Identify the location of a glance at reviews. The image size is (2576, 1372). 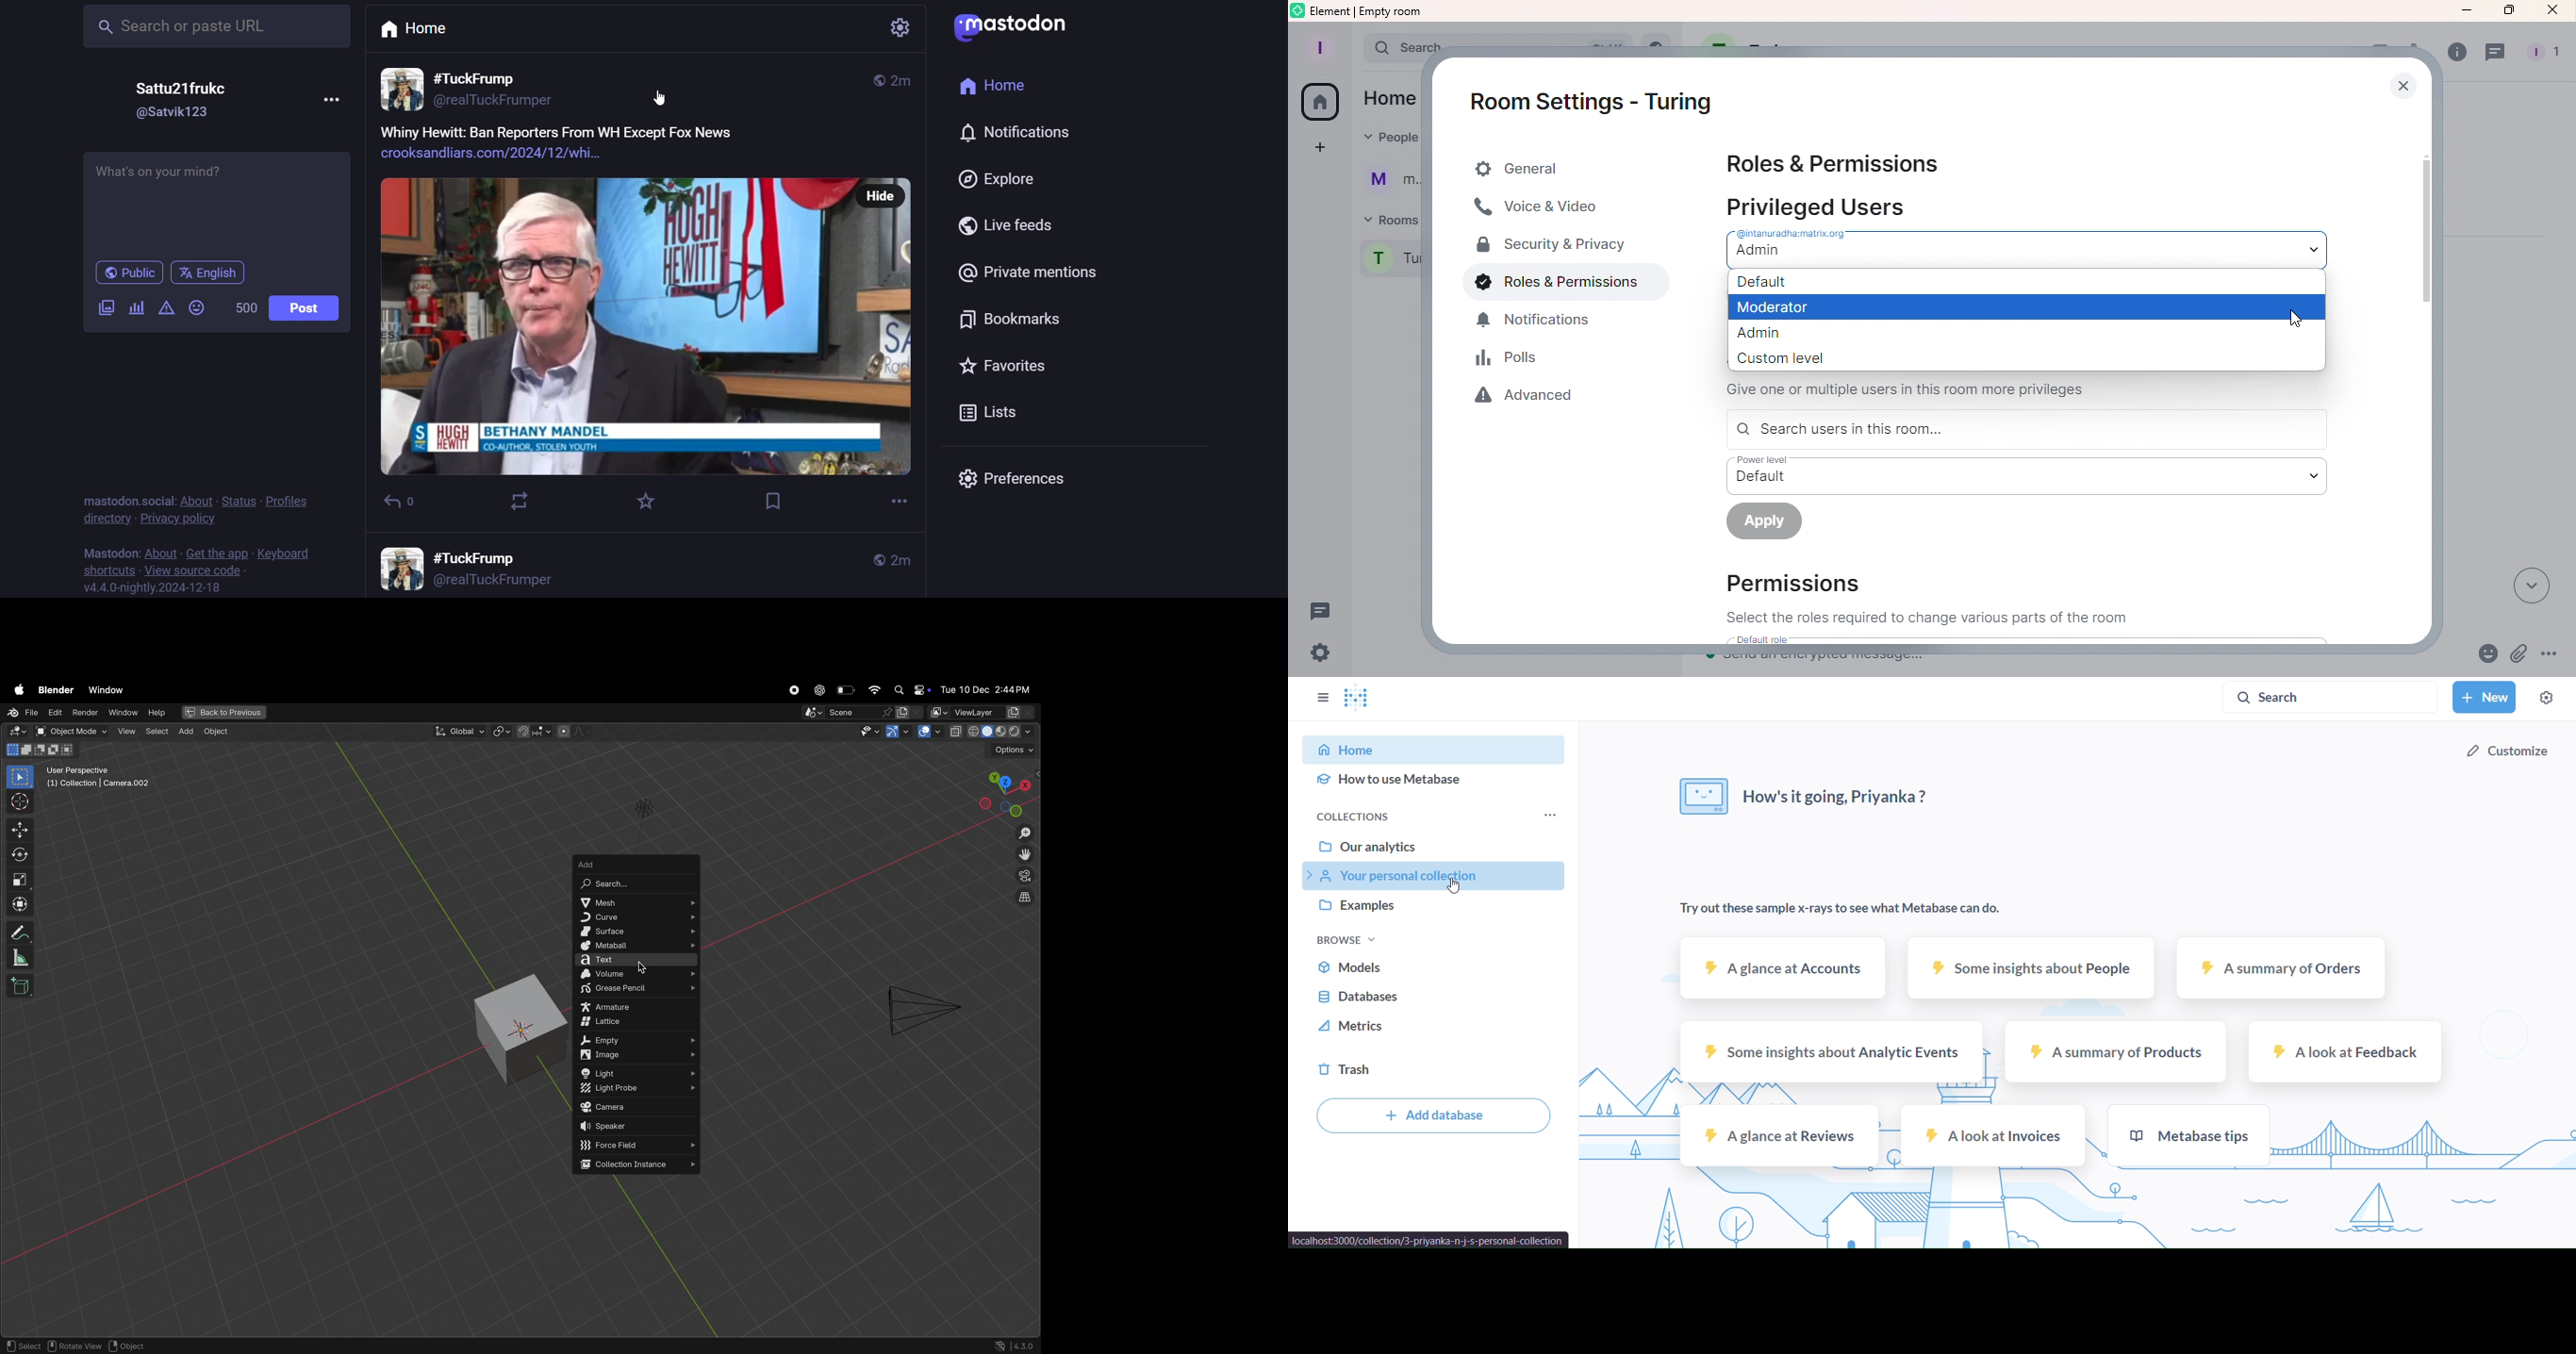
(1780, 1136).